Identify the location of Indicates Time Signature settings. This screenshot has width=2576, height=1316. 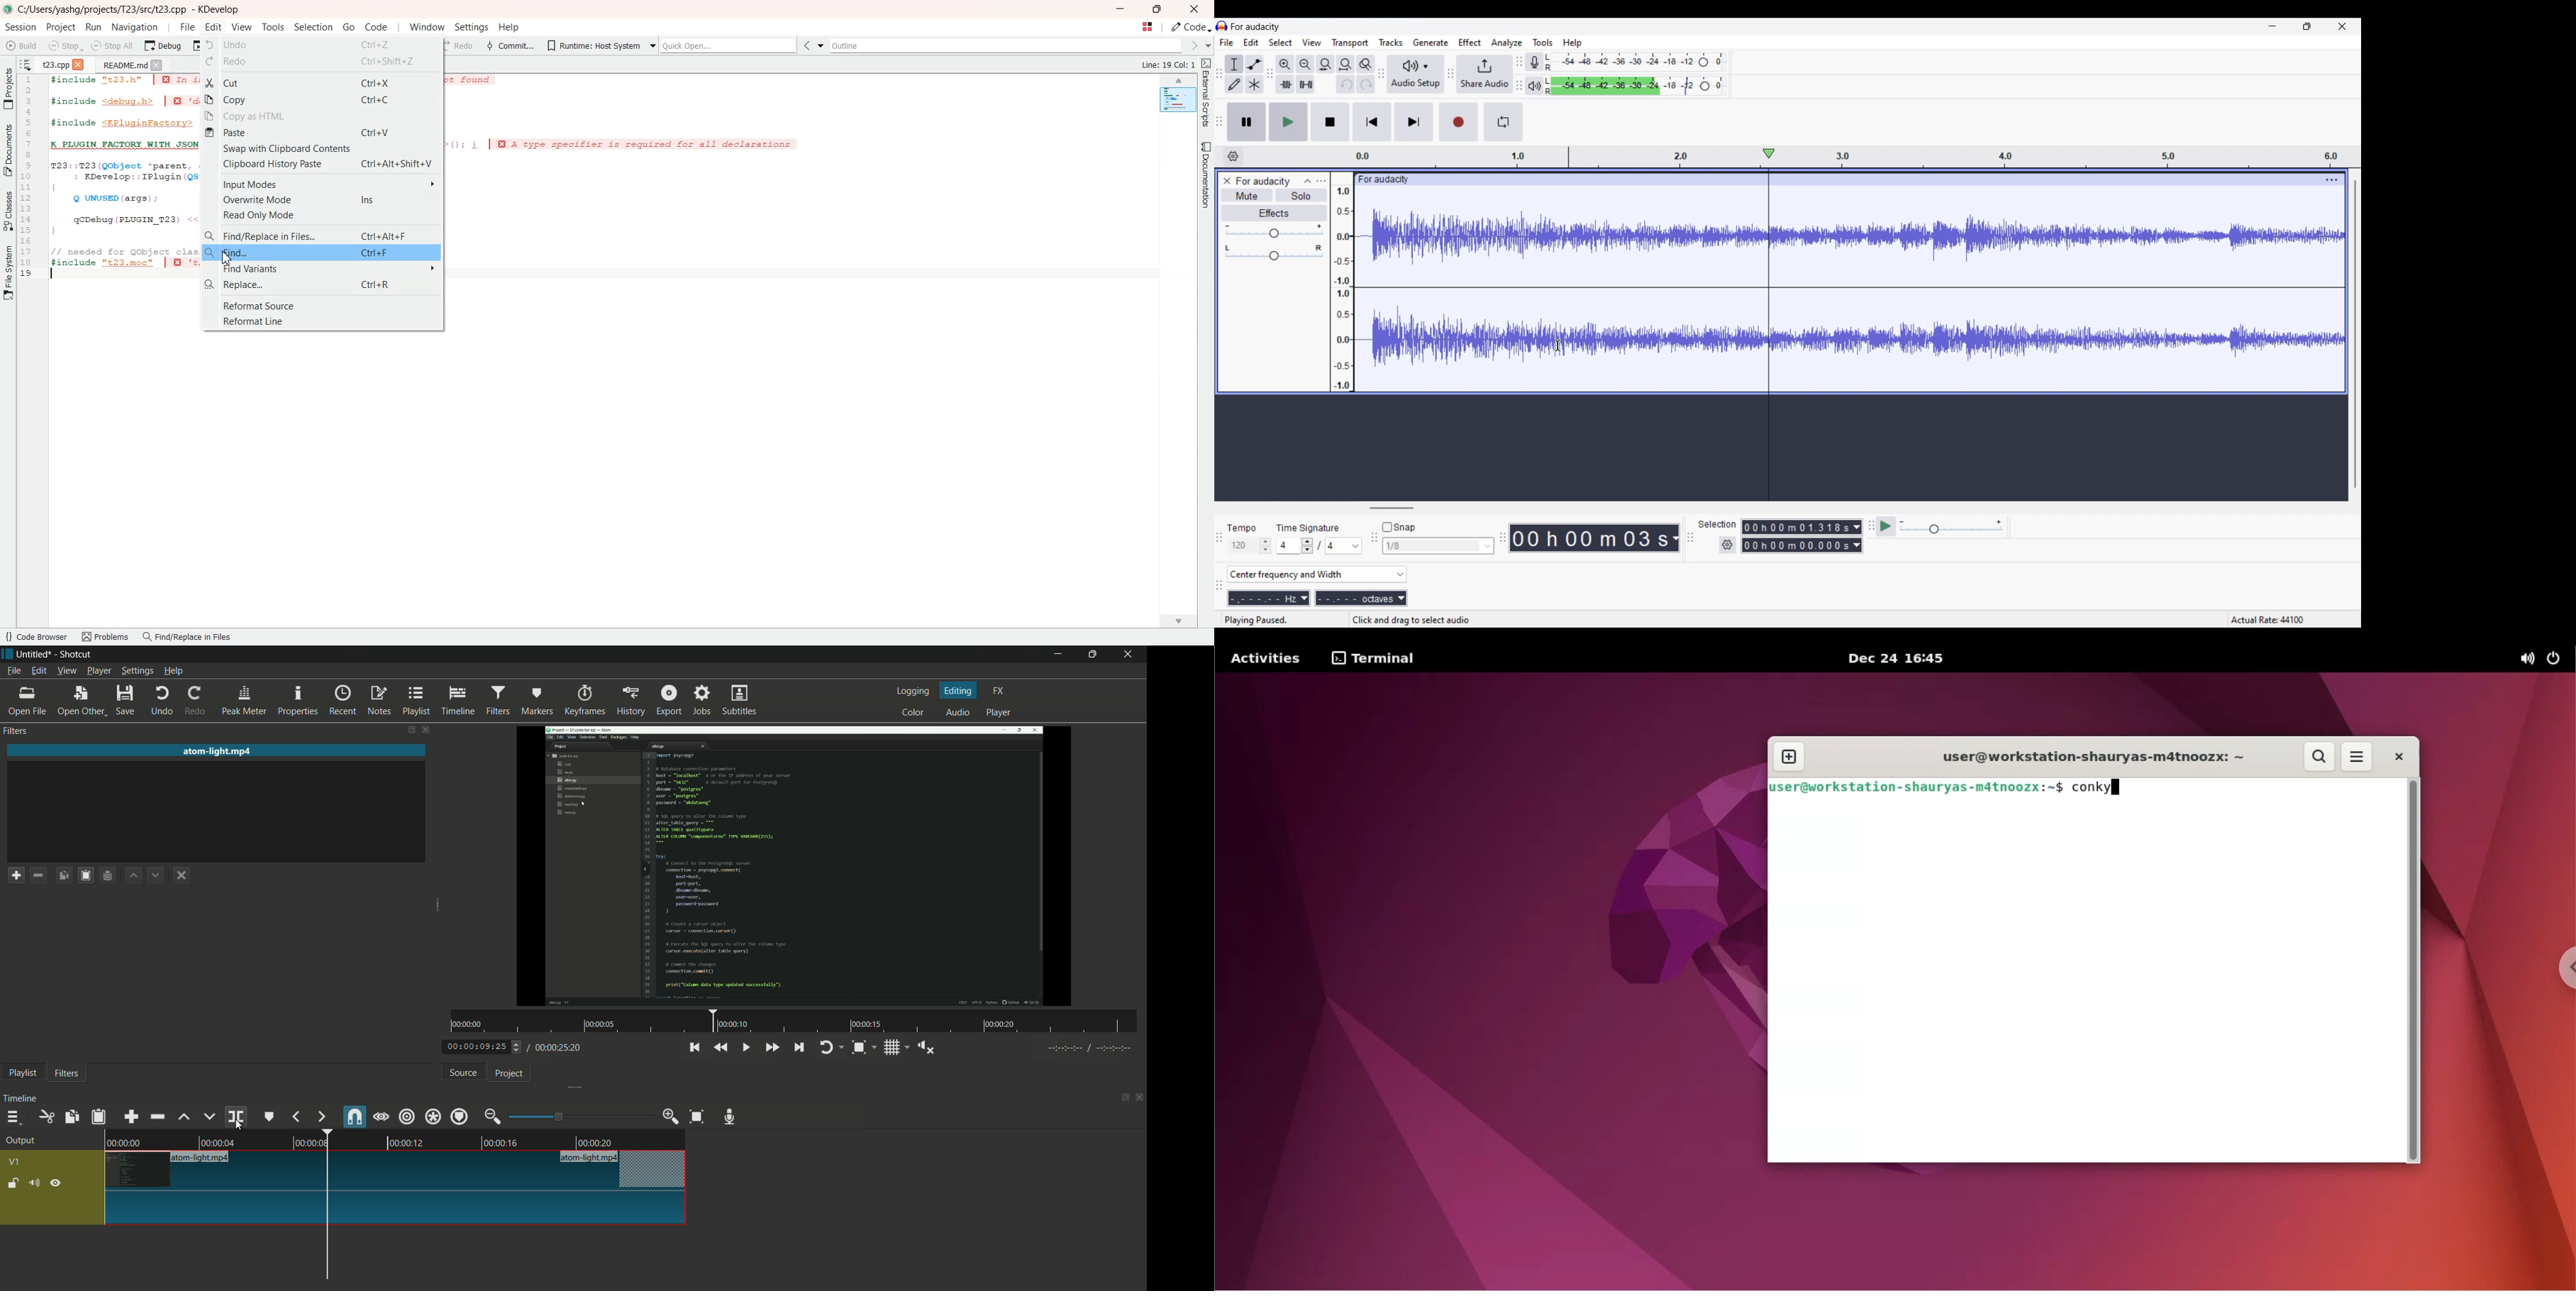
(1309, 528).